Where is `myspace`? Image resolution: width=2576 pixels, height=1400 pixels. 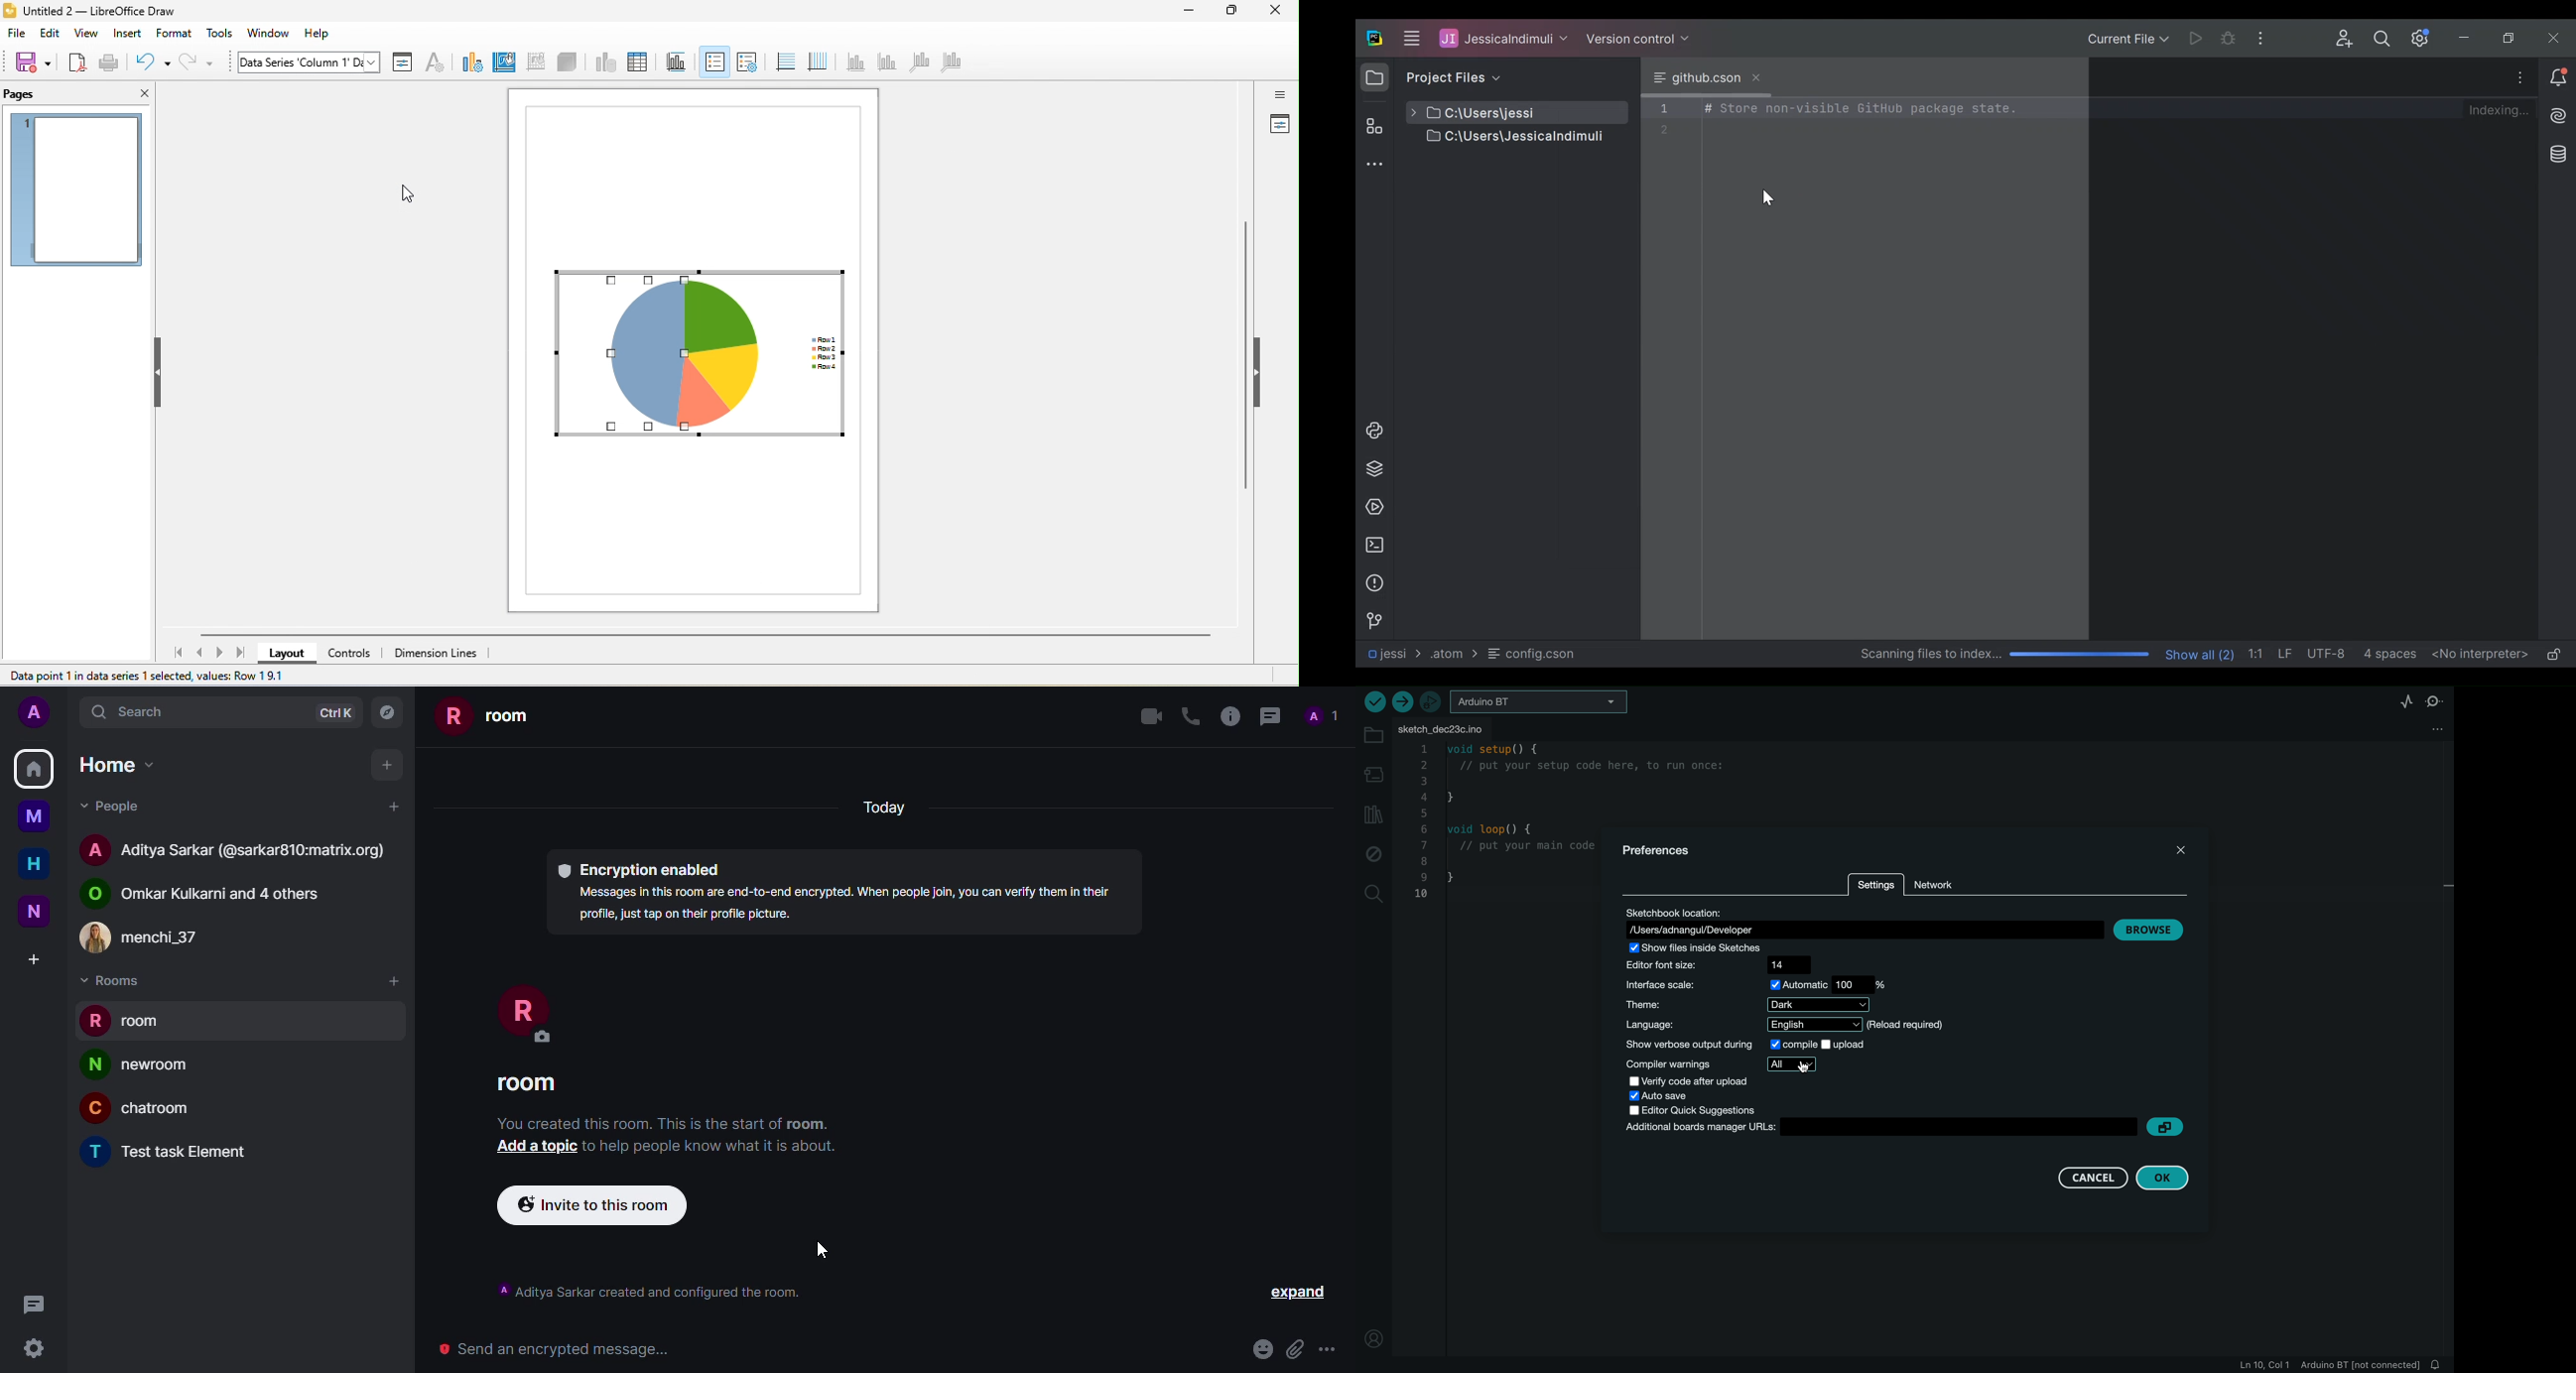 myspace is located at coordinates (35, 816).